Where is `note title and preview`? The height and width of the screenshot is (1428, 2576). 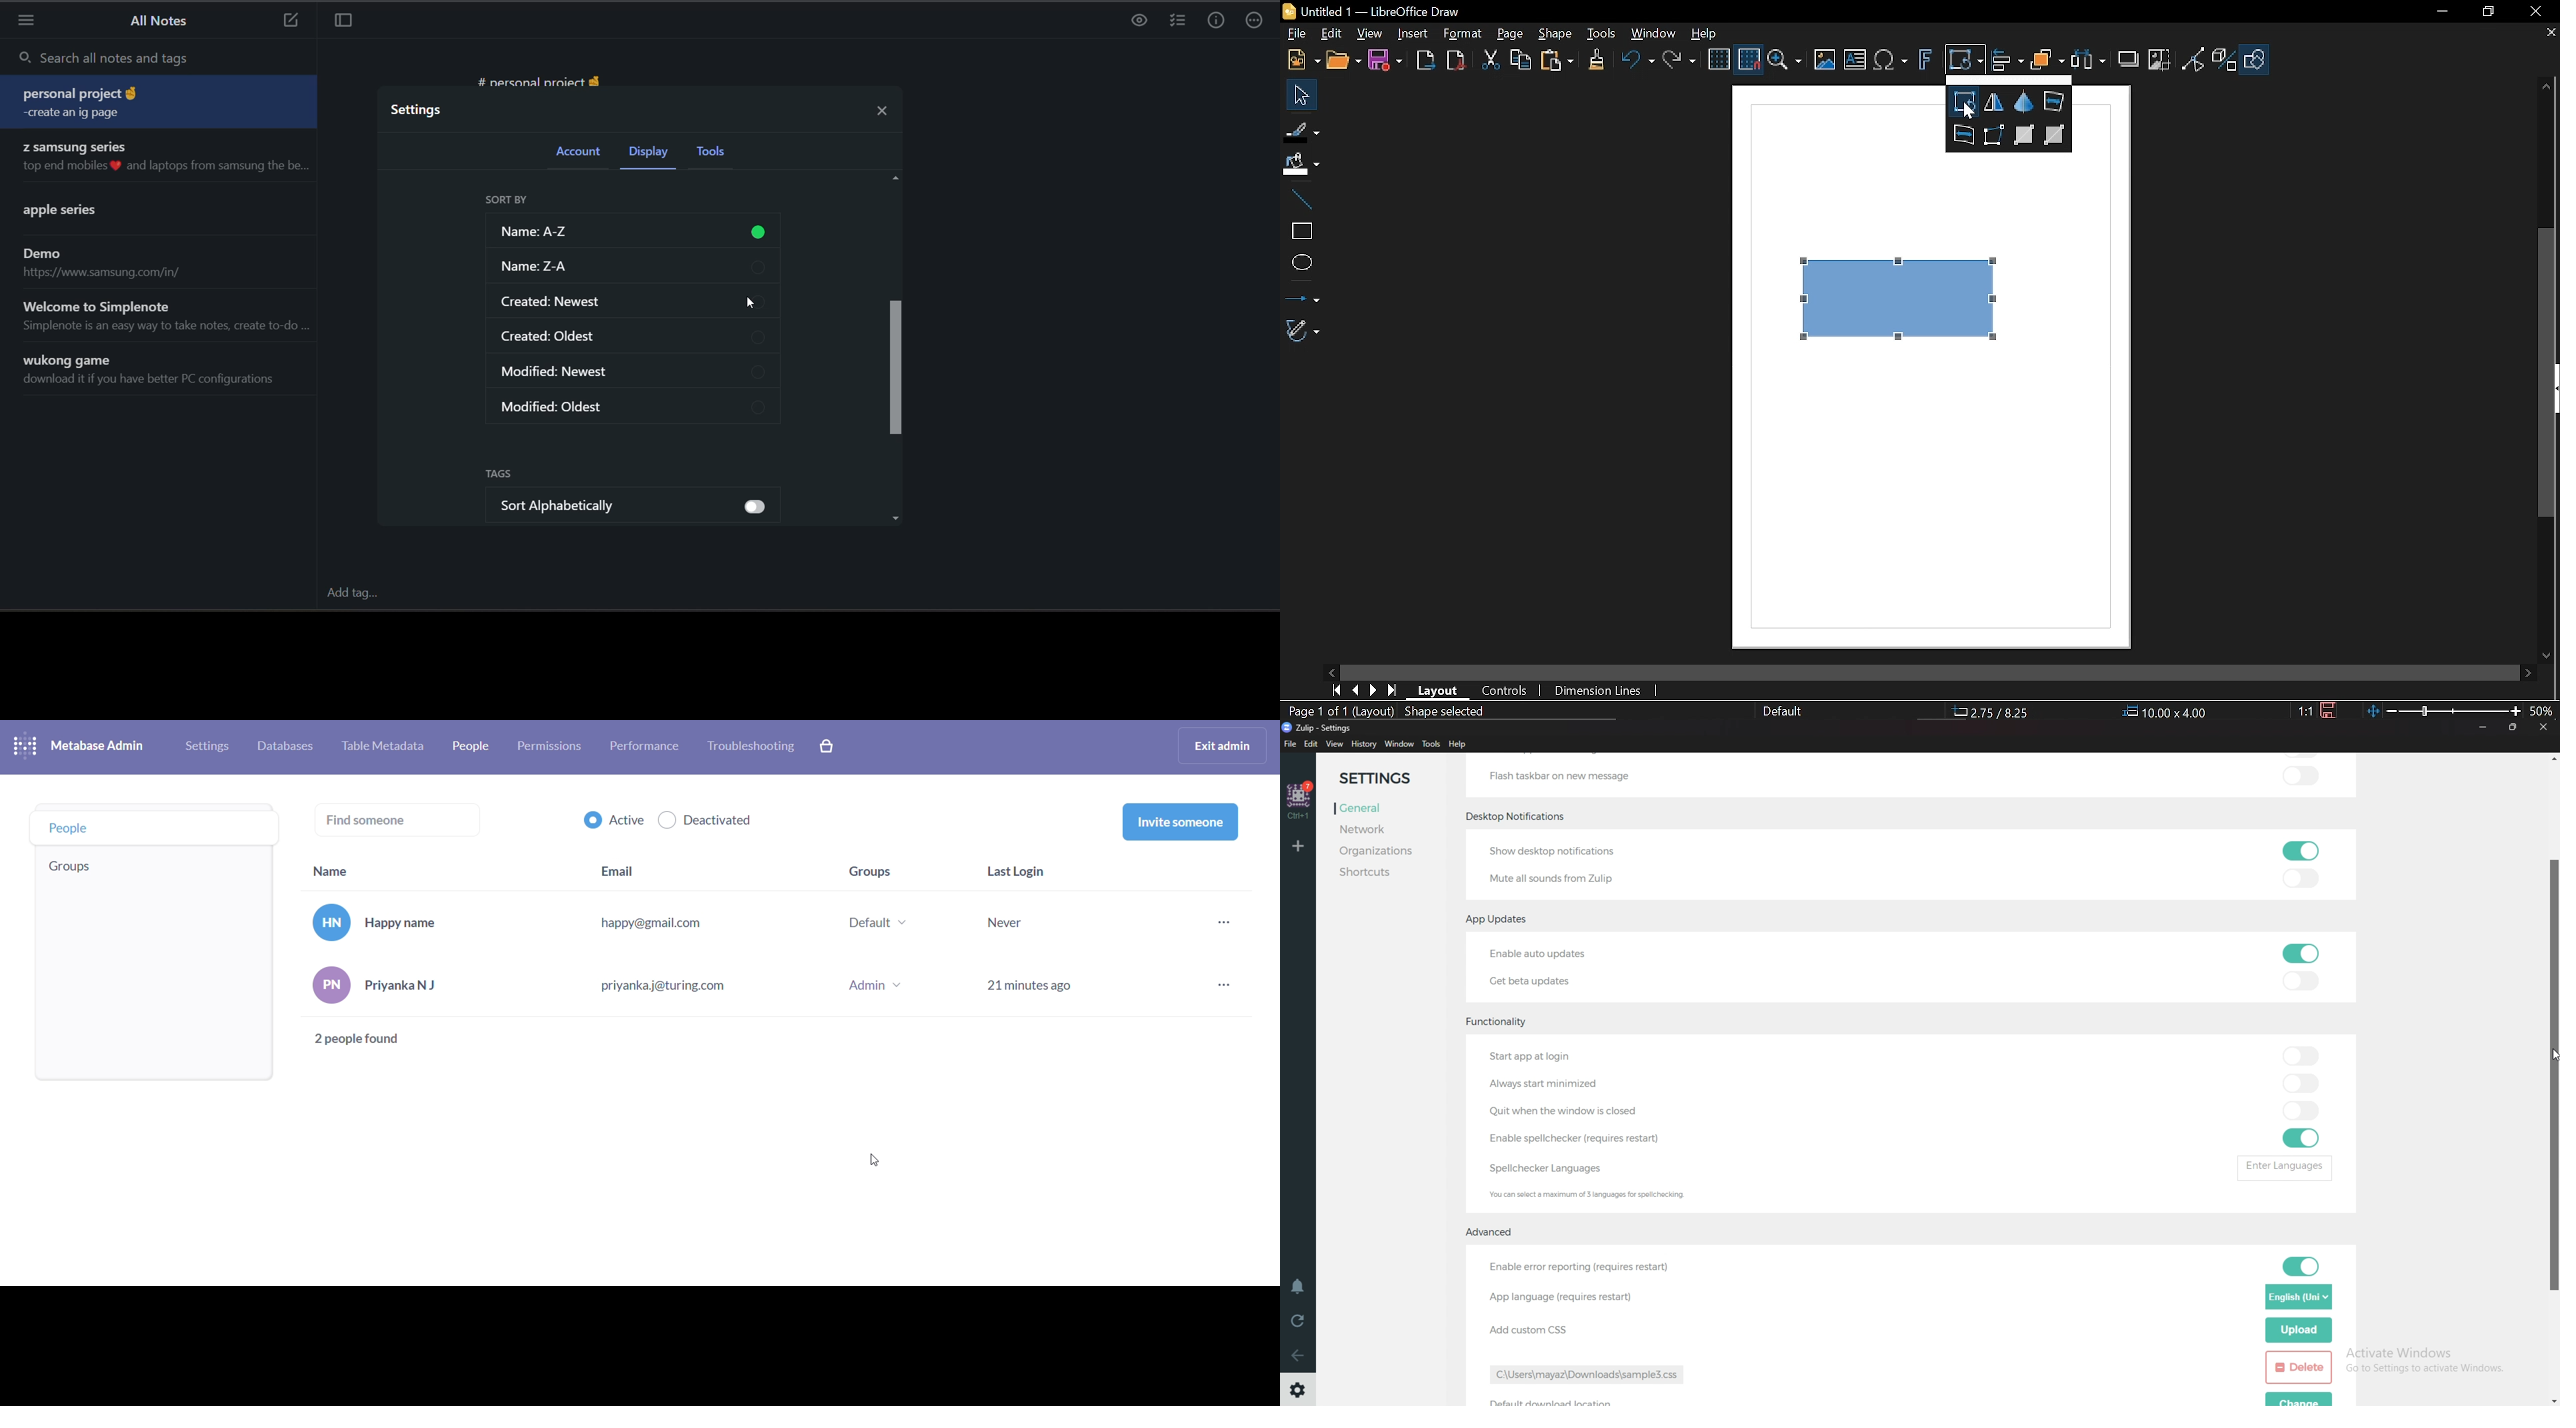 note title and preview is located at coordinates (105, 263).